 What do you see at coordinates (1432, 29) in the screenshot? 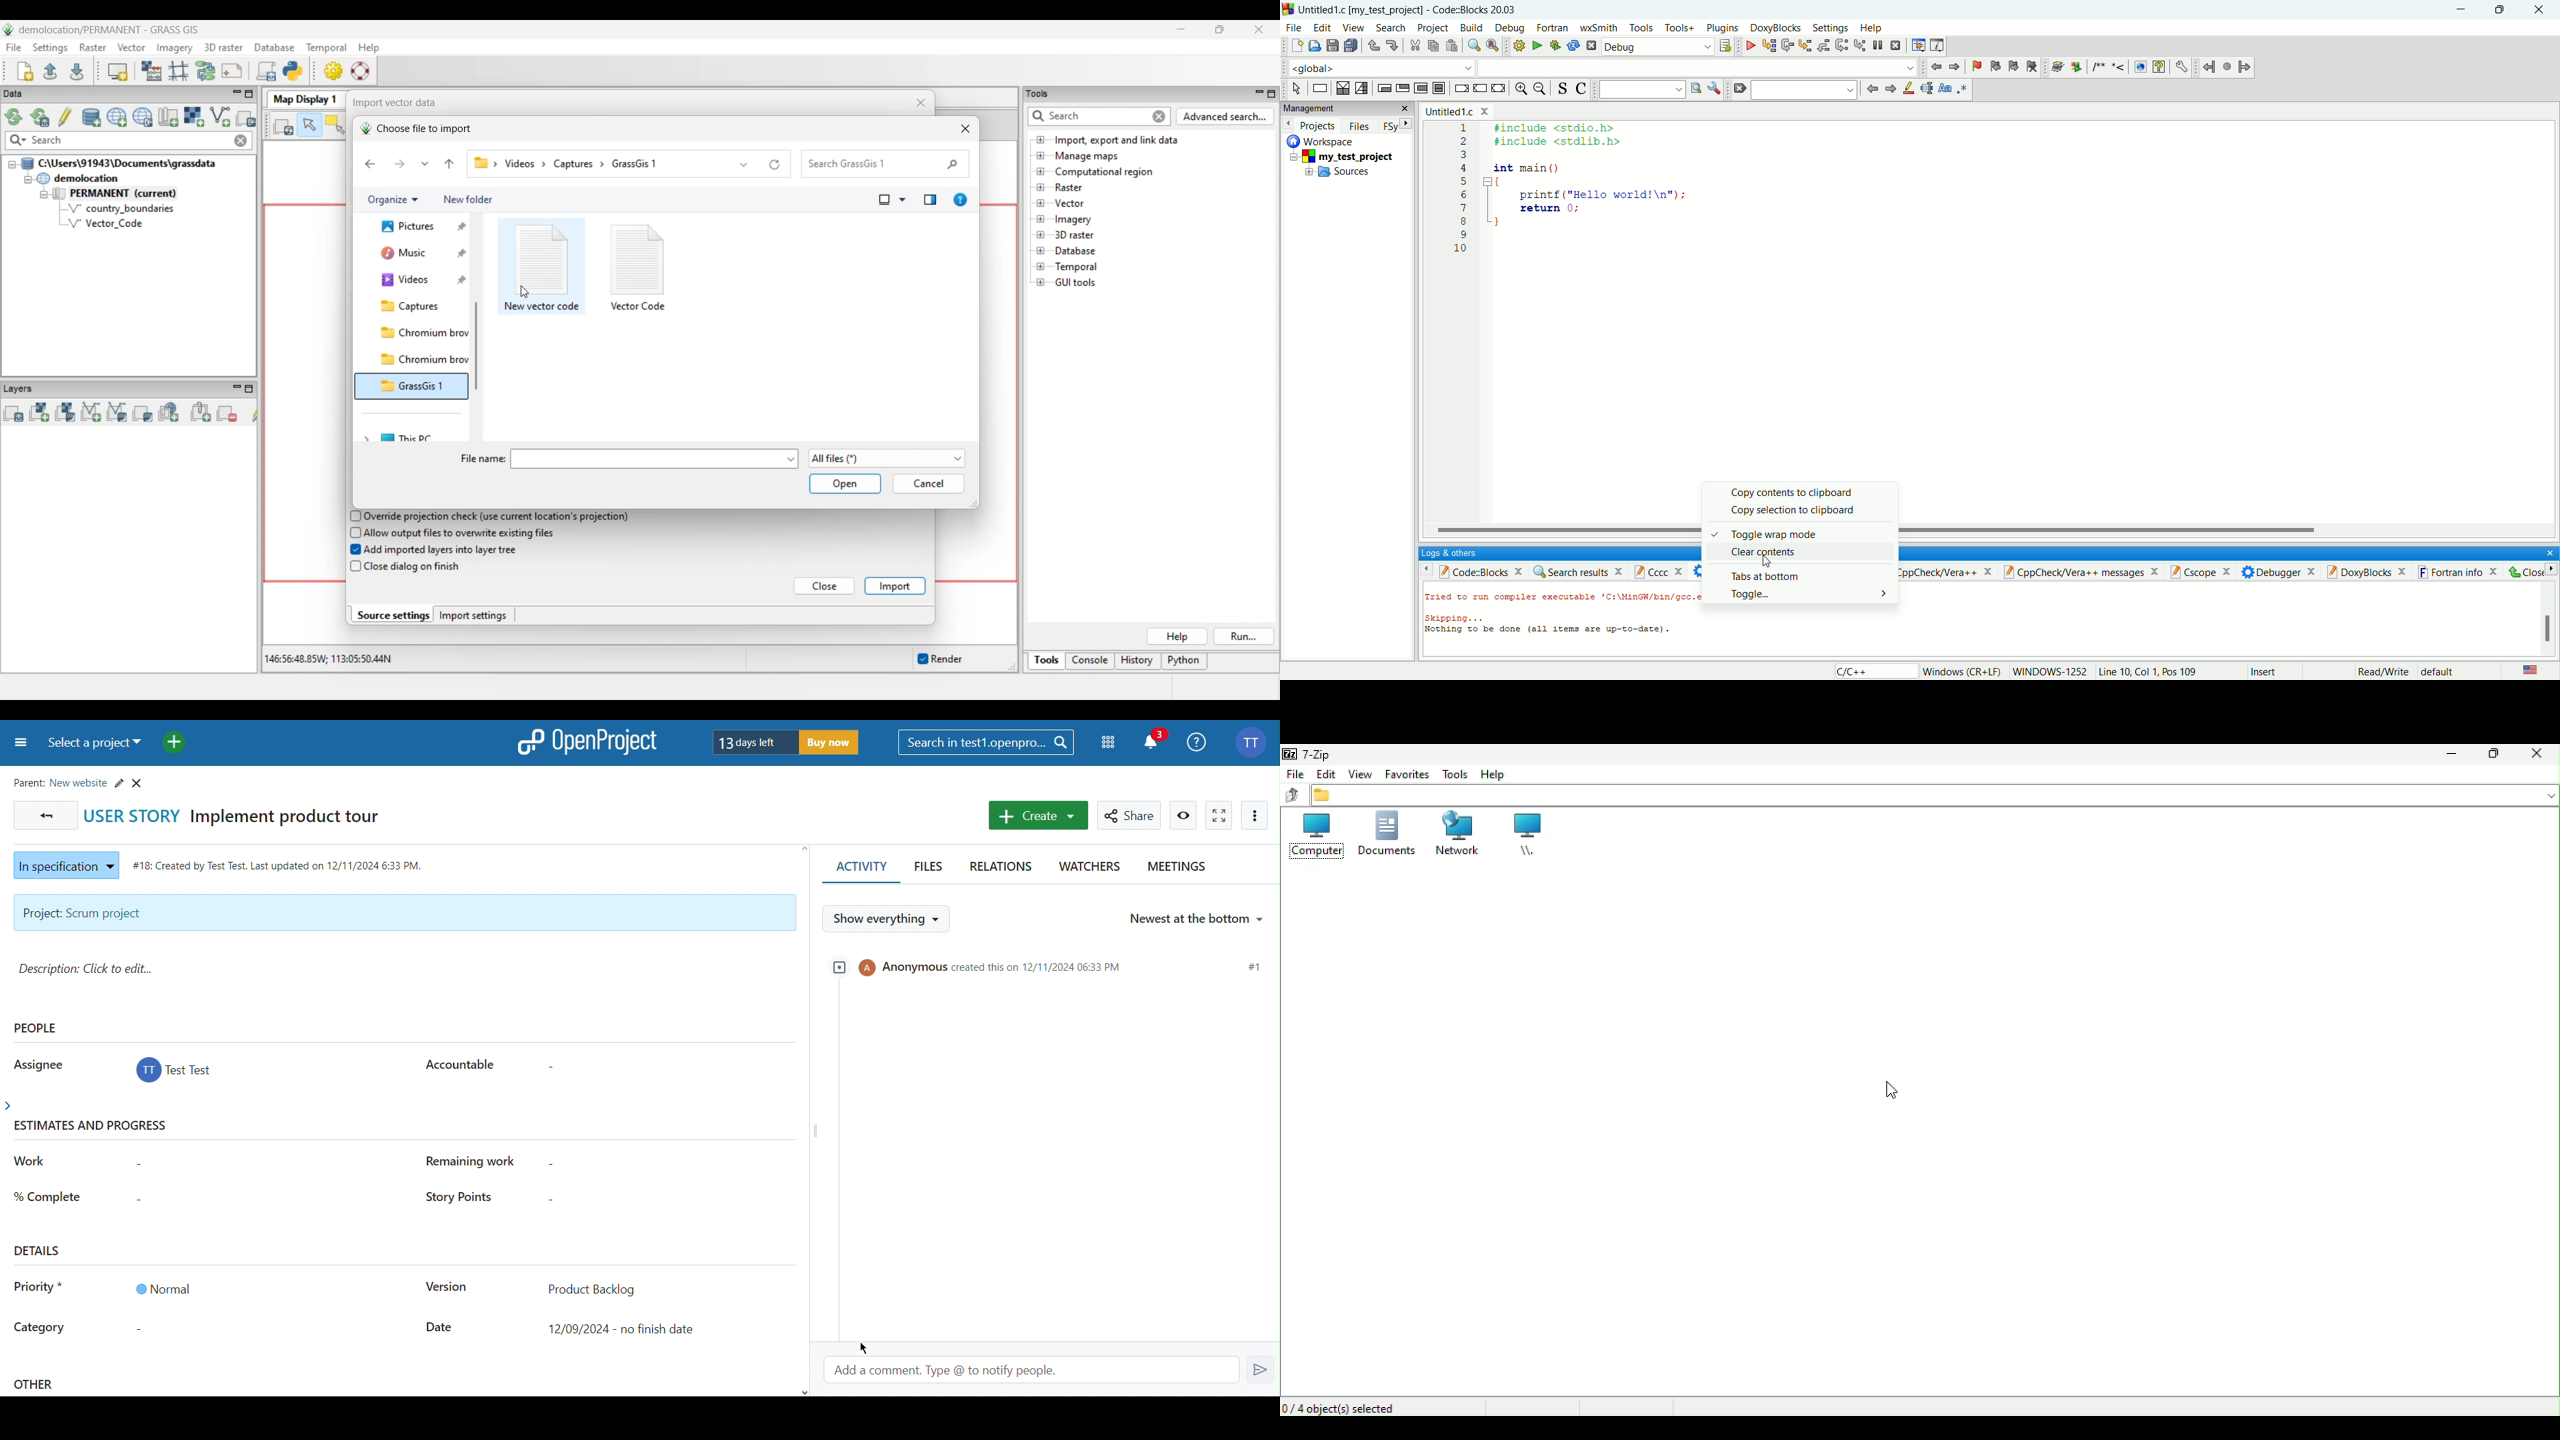
I see `project` at bounding box center [1432, 29].